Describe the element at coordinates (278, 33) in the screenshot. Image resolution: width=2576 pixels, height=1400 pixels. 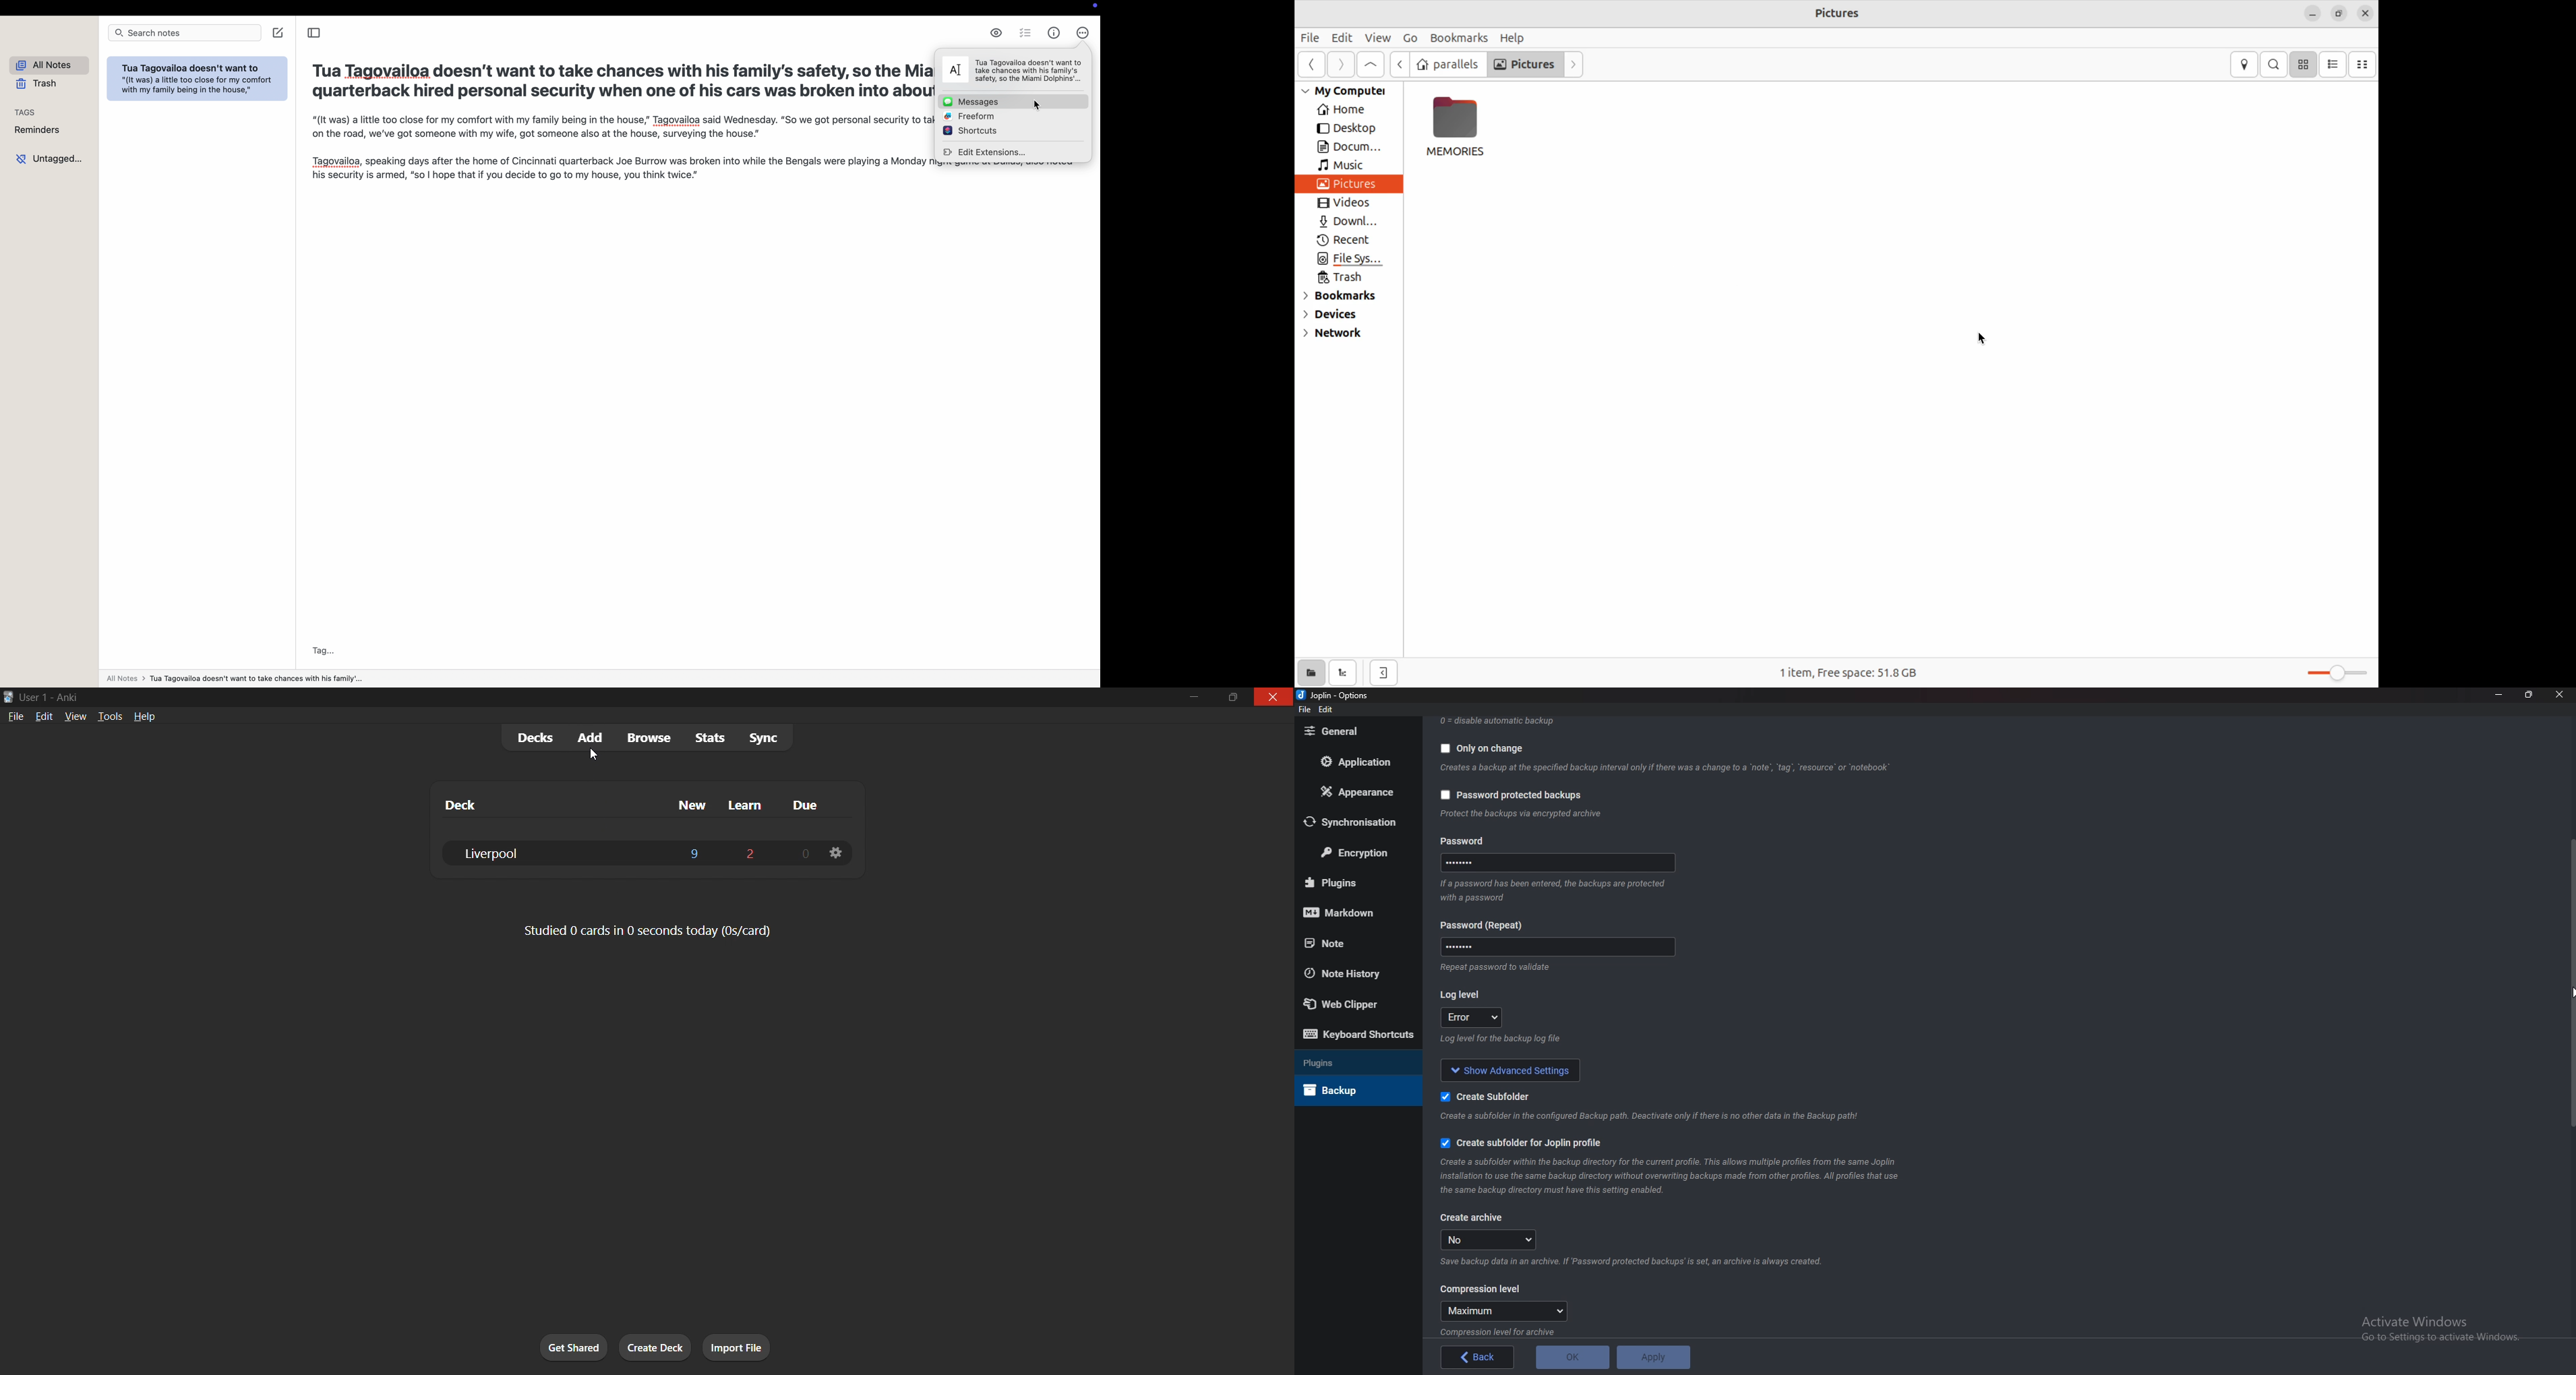
I see `create note` at that location.